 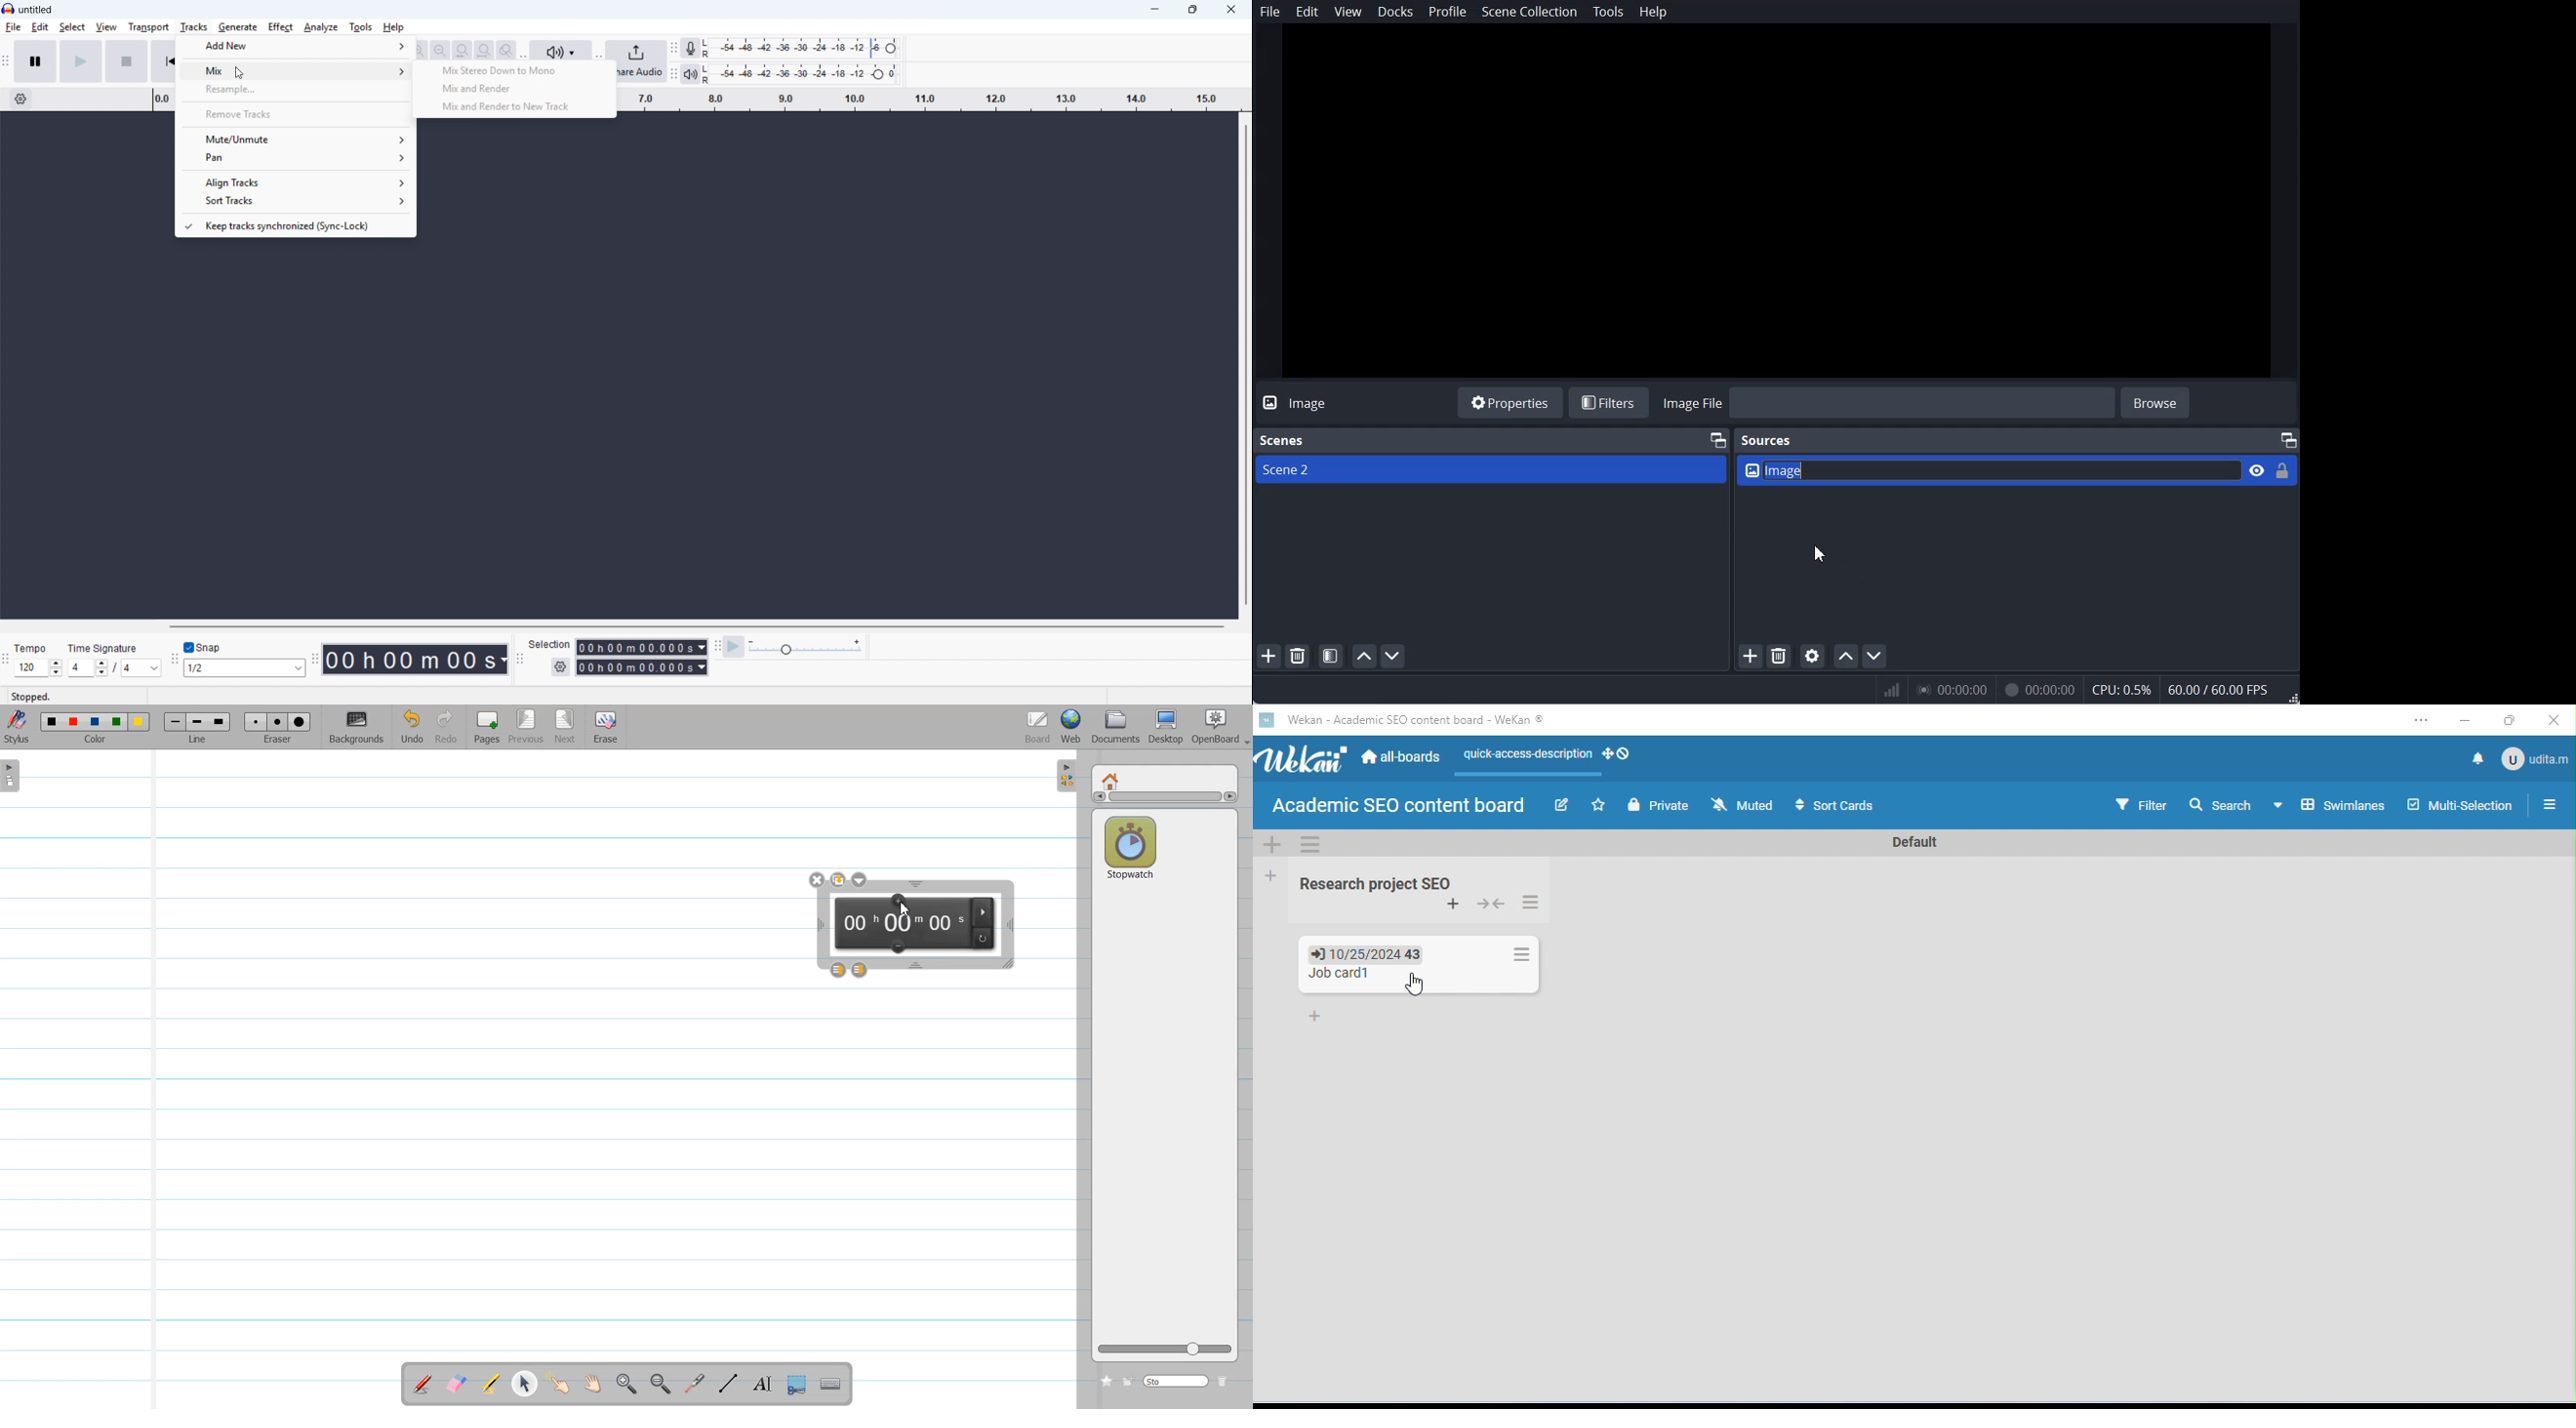 What do you see at coordinates (237, 27) in the screenshot?
I see `Generate ` at bounding box center [237, 27].